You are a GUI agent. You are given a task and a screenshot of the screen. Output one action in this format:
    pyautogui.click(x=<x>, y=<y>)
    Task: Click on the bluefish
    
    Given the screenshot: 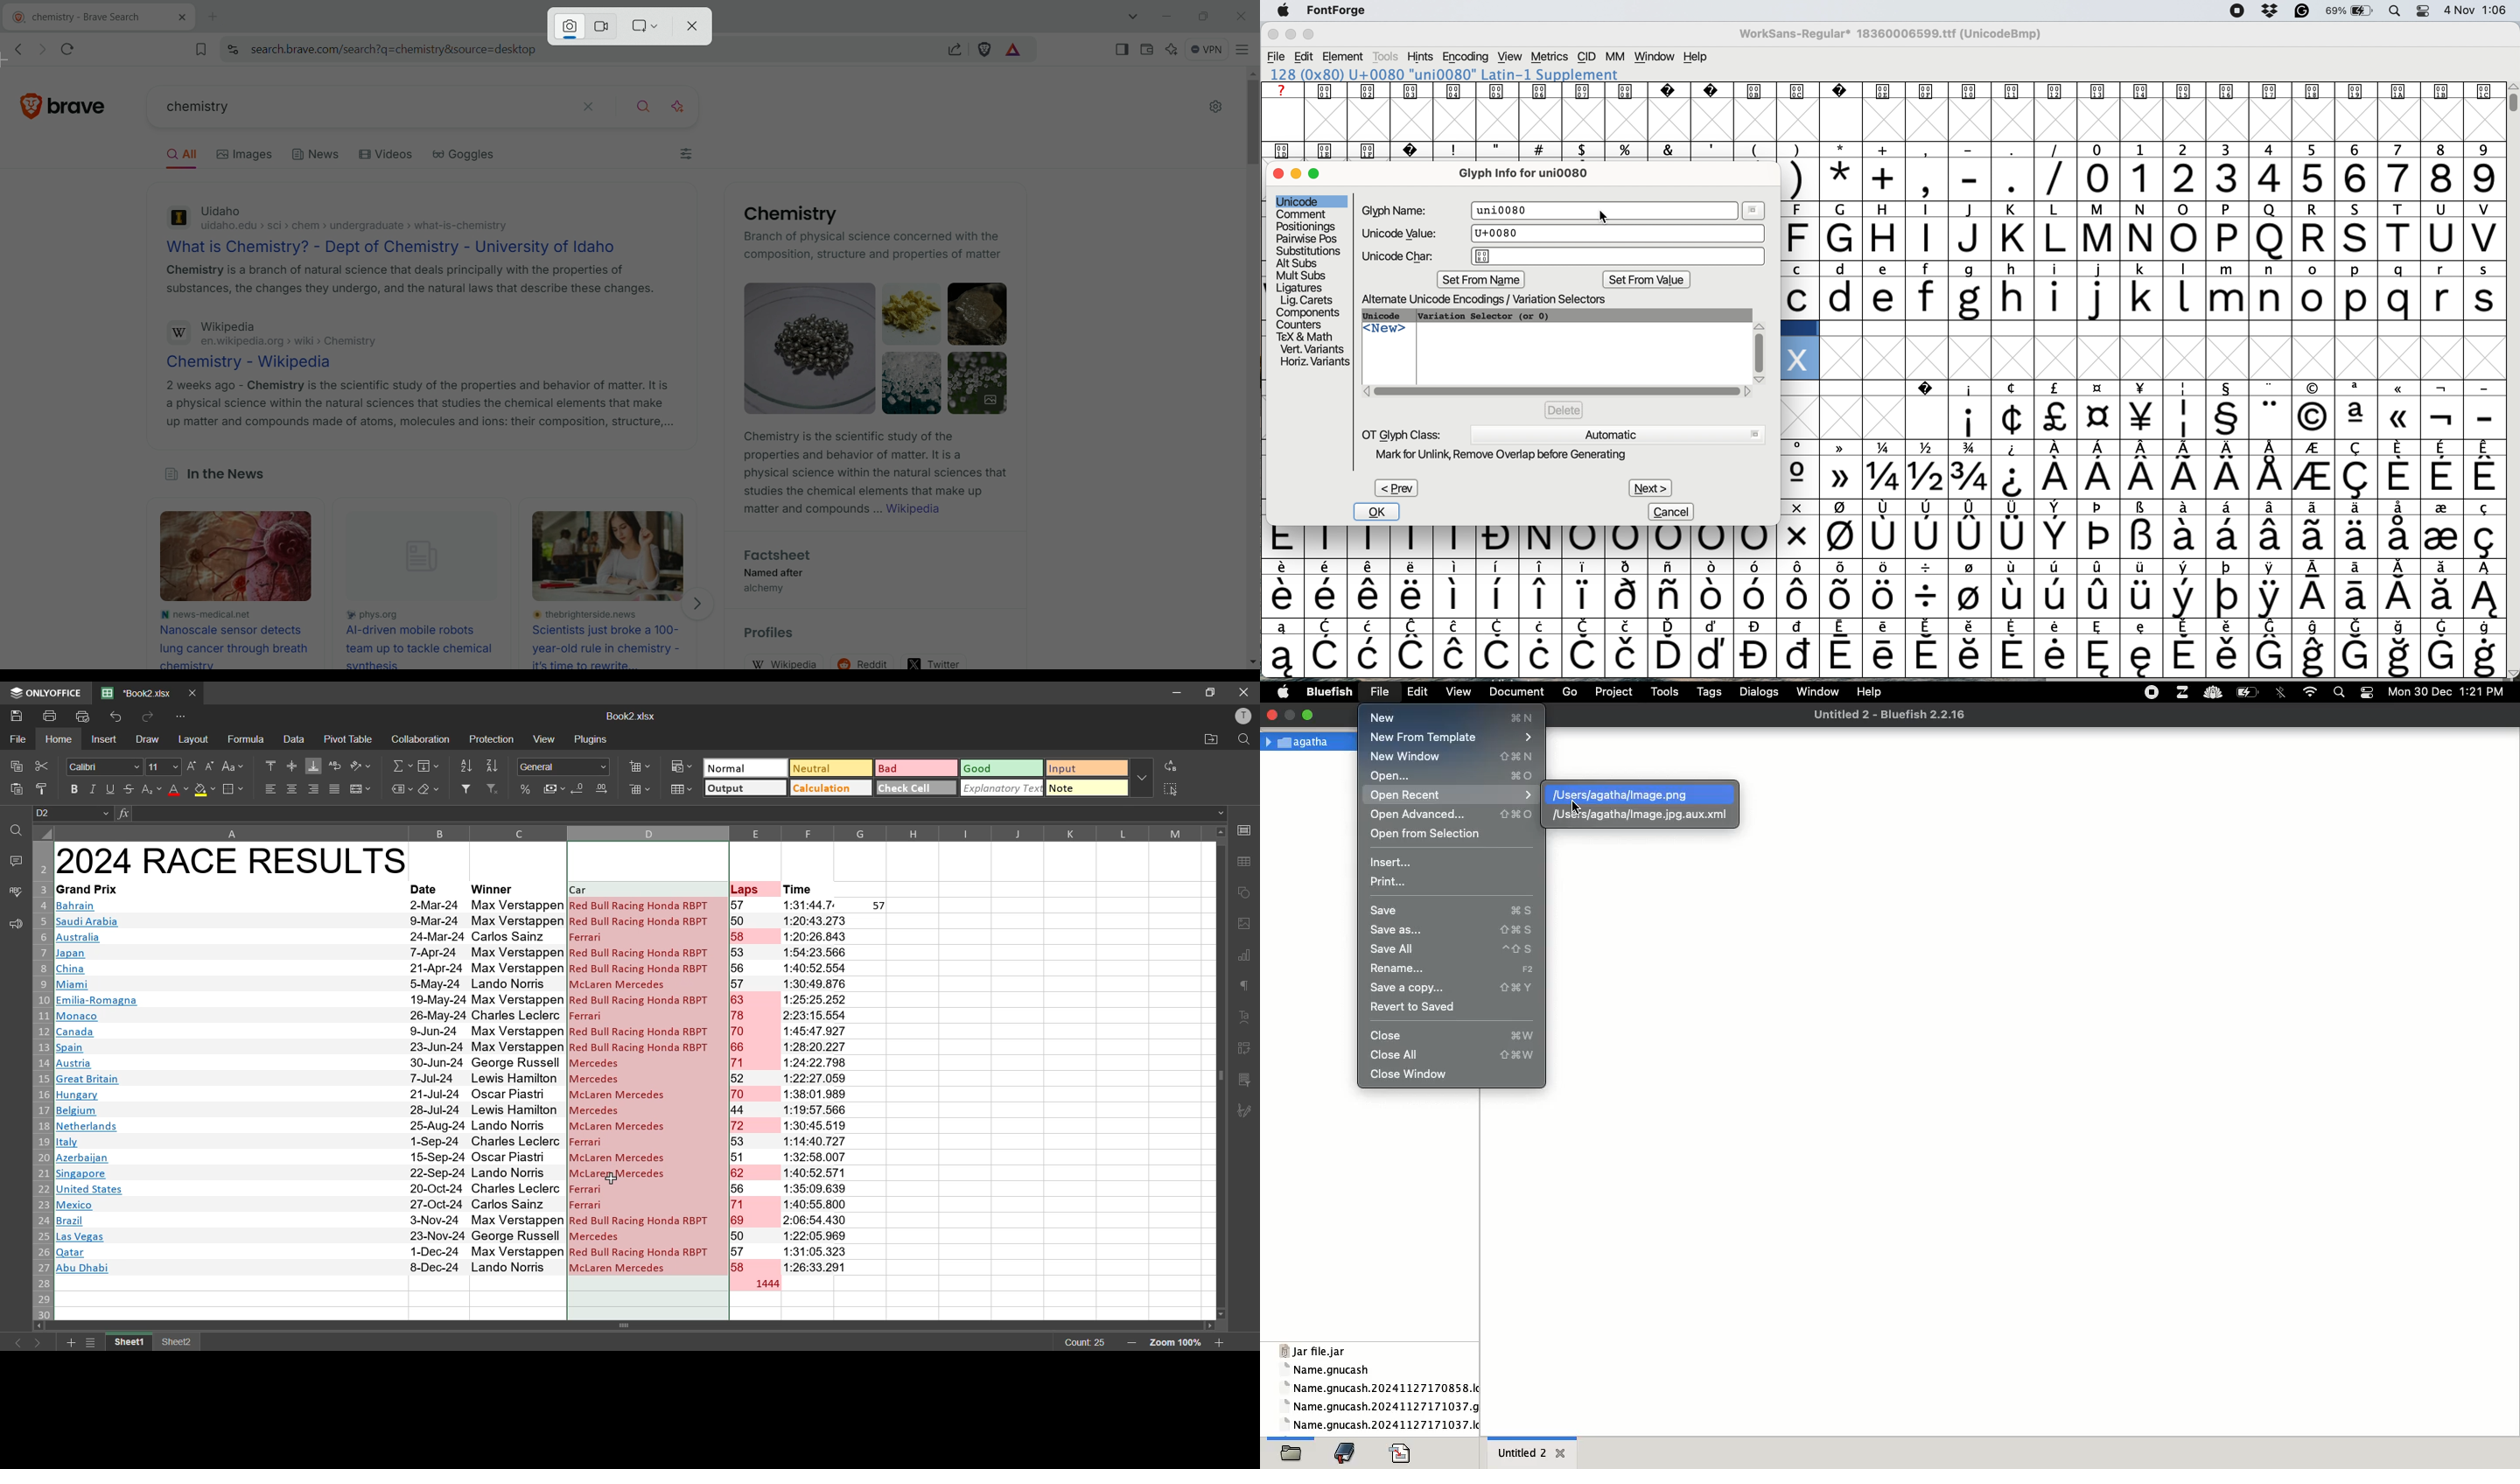 What is the action you would take?
    pyautogui.click(x=1329, y=692)
    